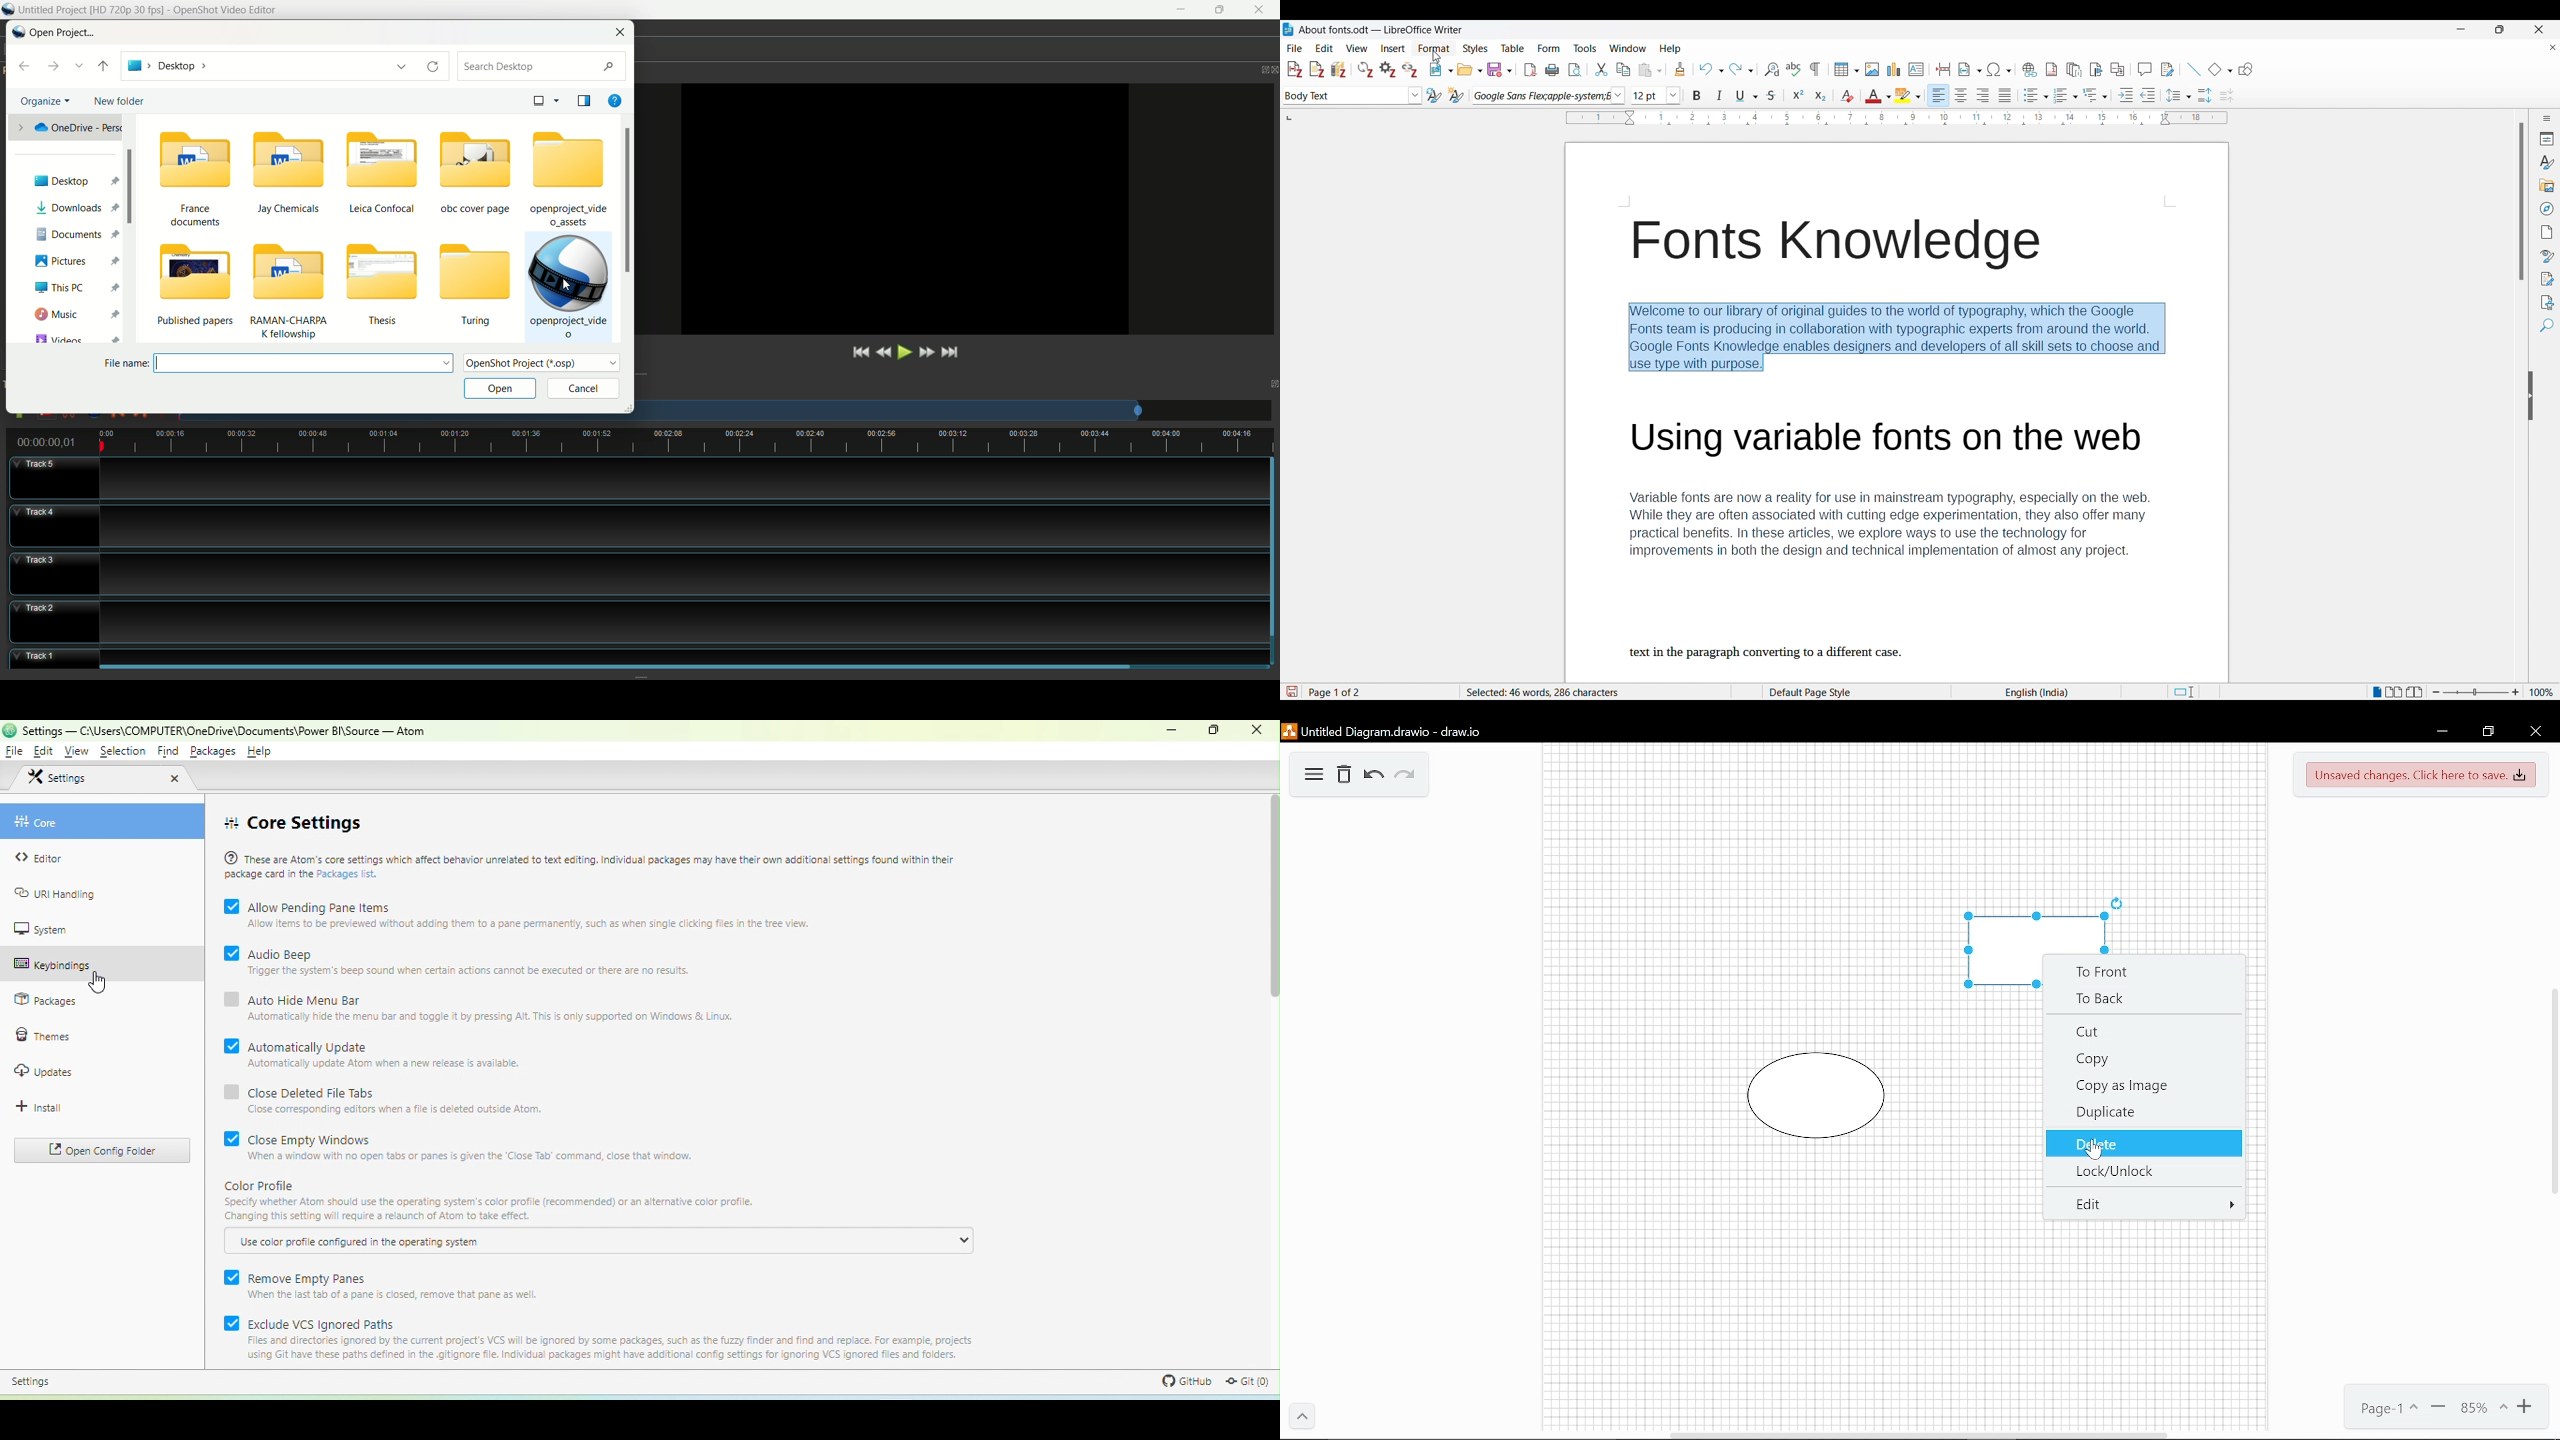 The width and height of the screenshot is (2576, 1456). Describe the element at coordinates (291, 175) in the screenshot. I see `Jay Chemicals` at that location.